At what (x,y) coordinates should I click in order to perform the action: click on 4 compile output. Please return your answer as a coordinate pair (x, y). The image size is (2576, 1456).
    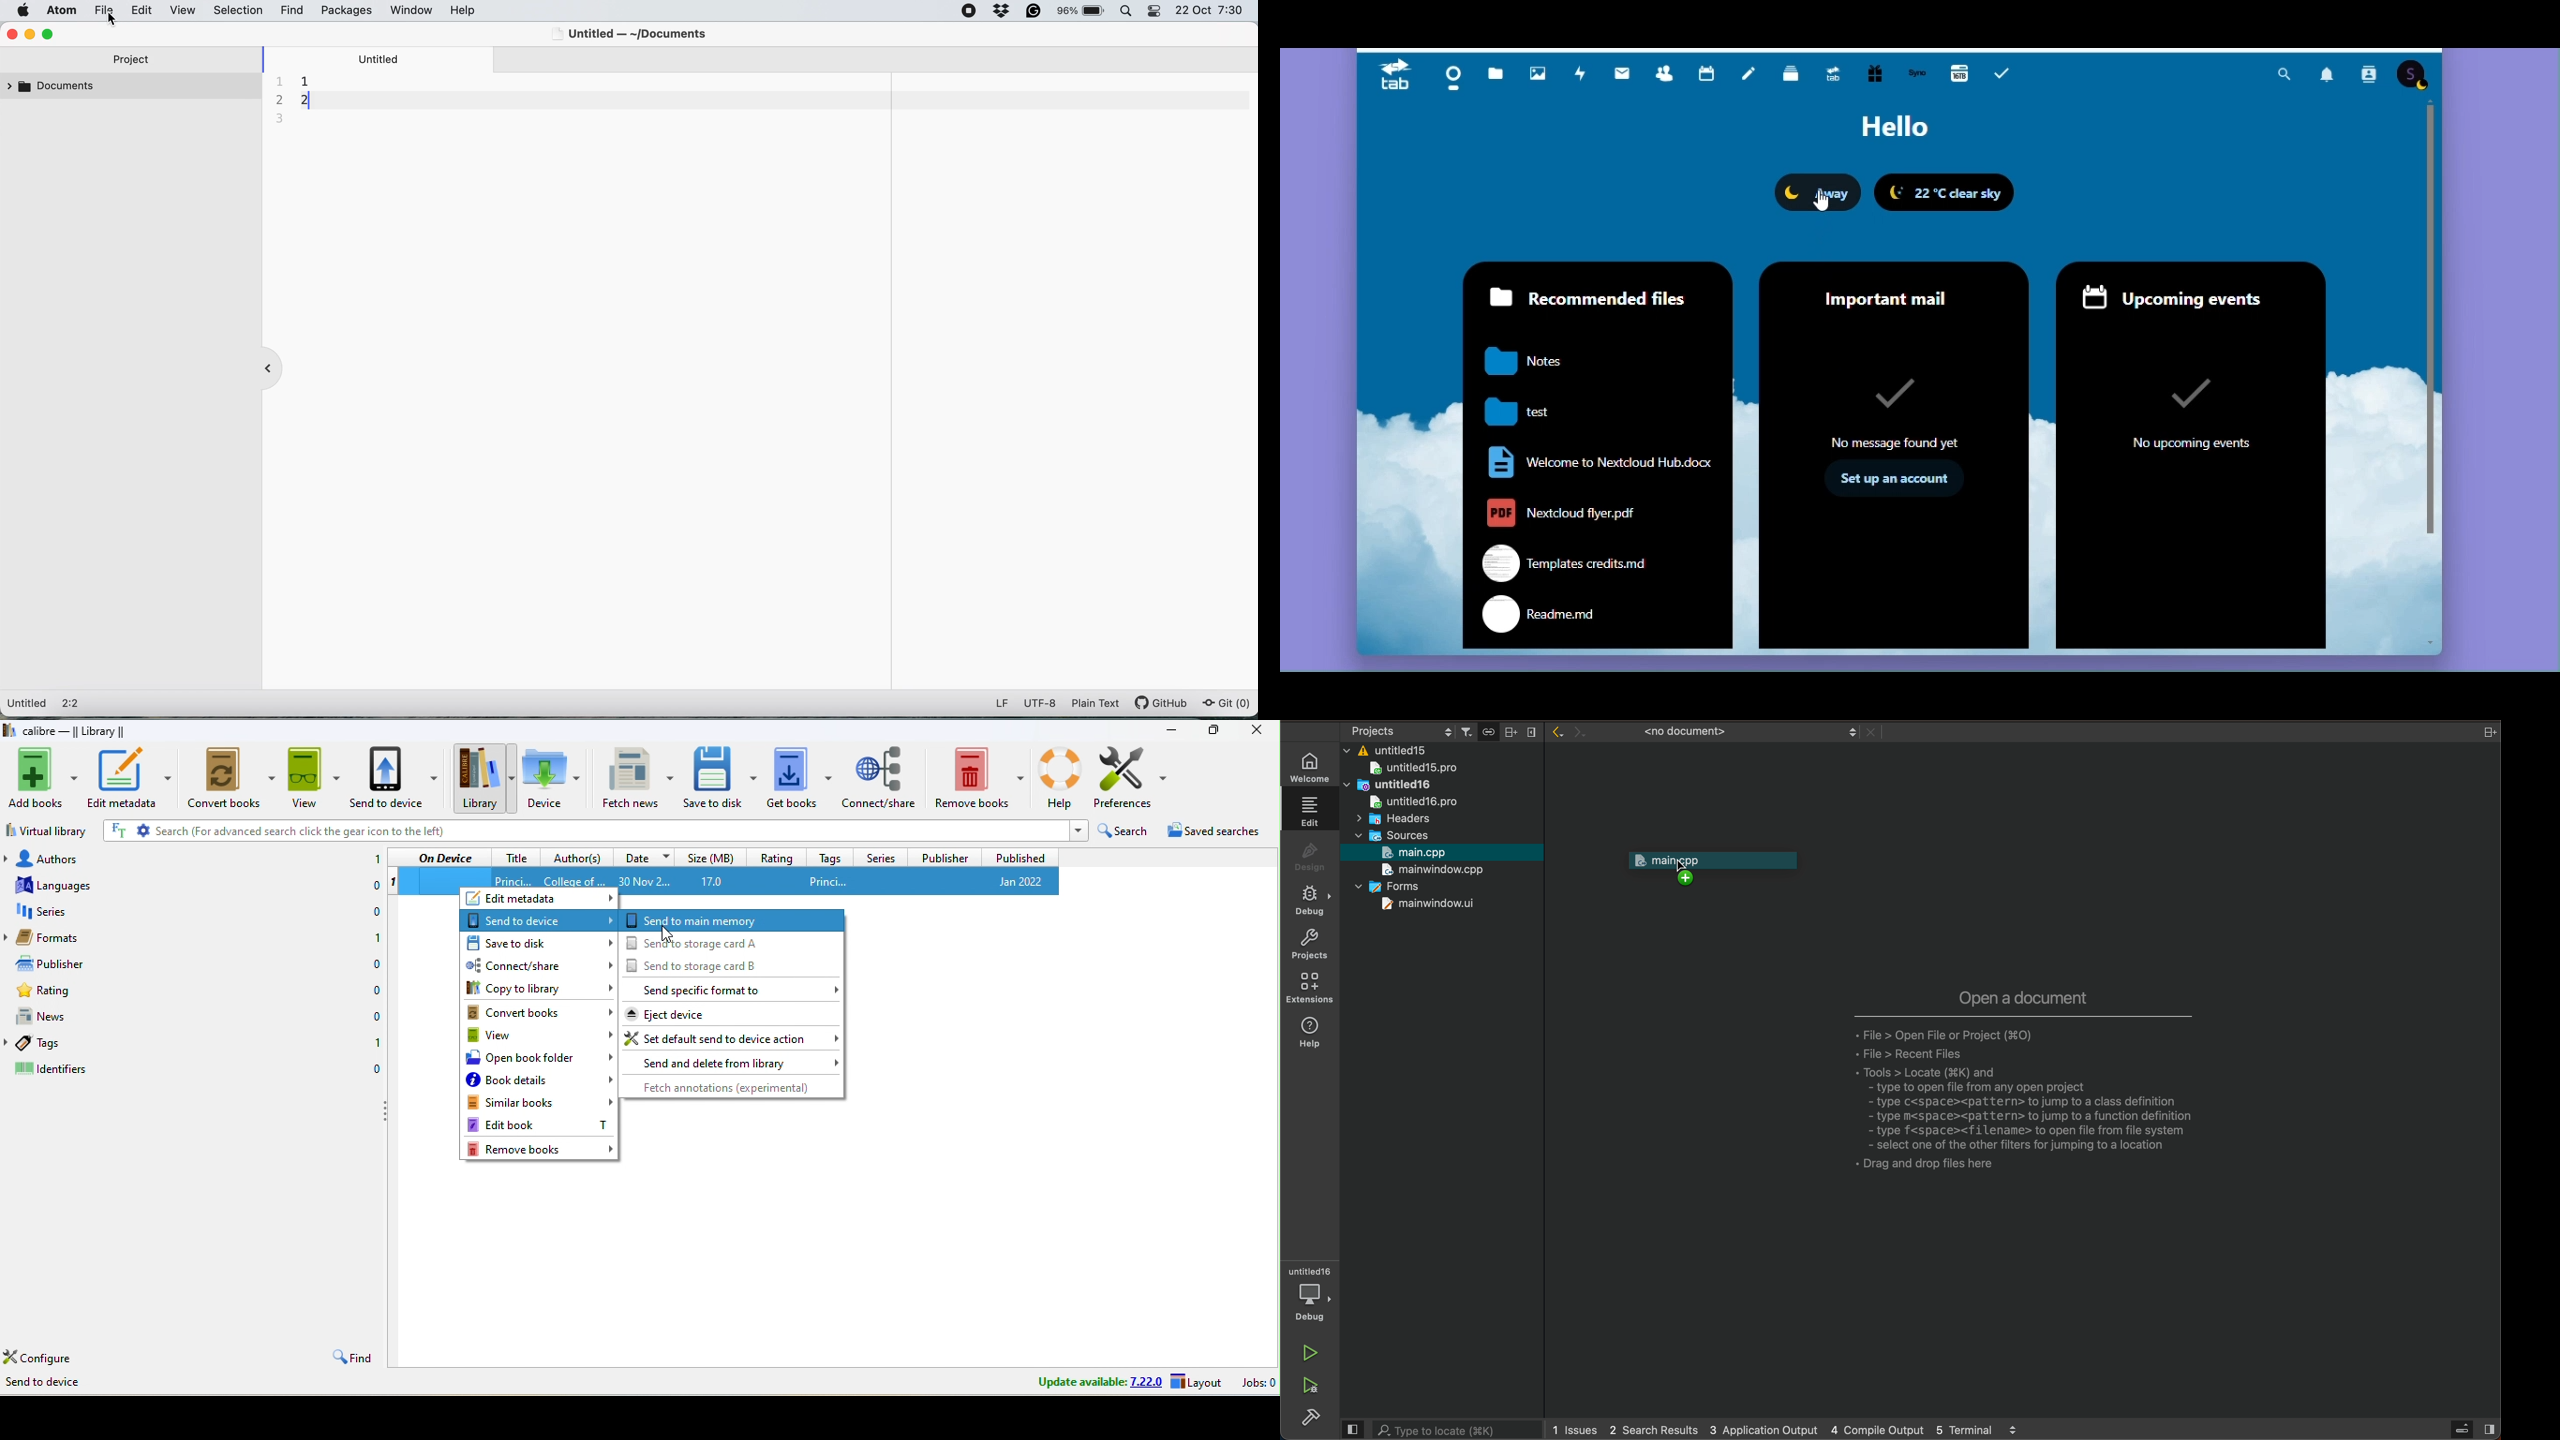
    Looking at the image, I should click on (1880, 1429).